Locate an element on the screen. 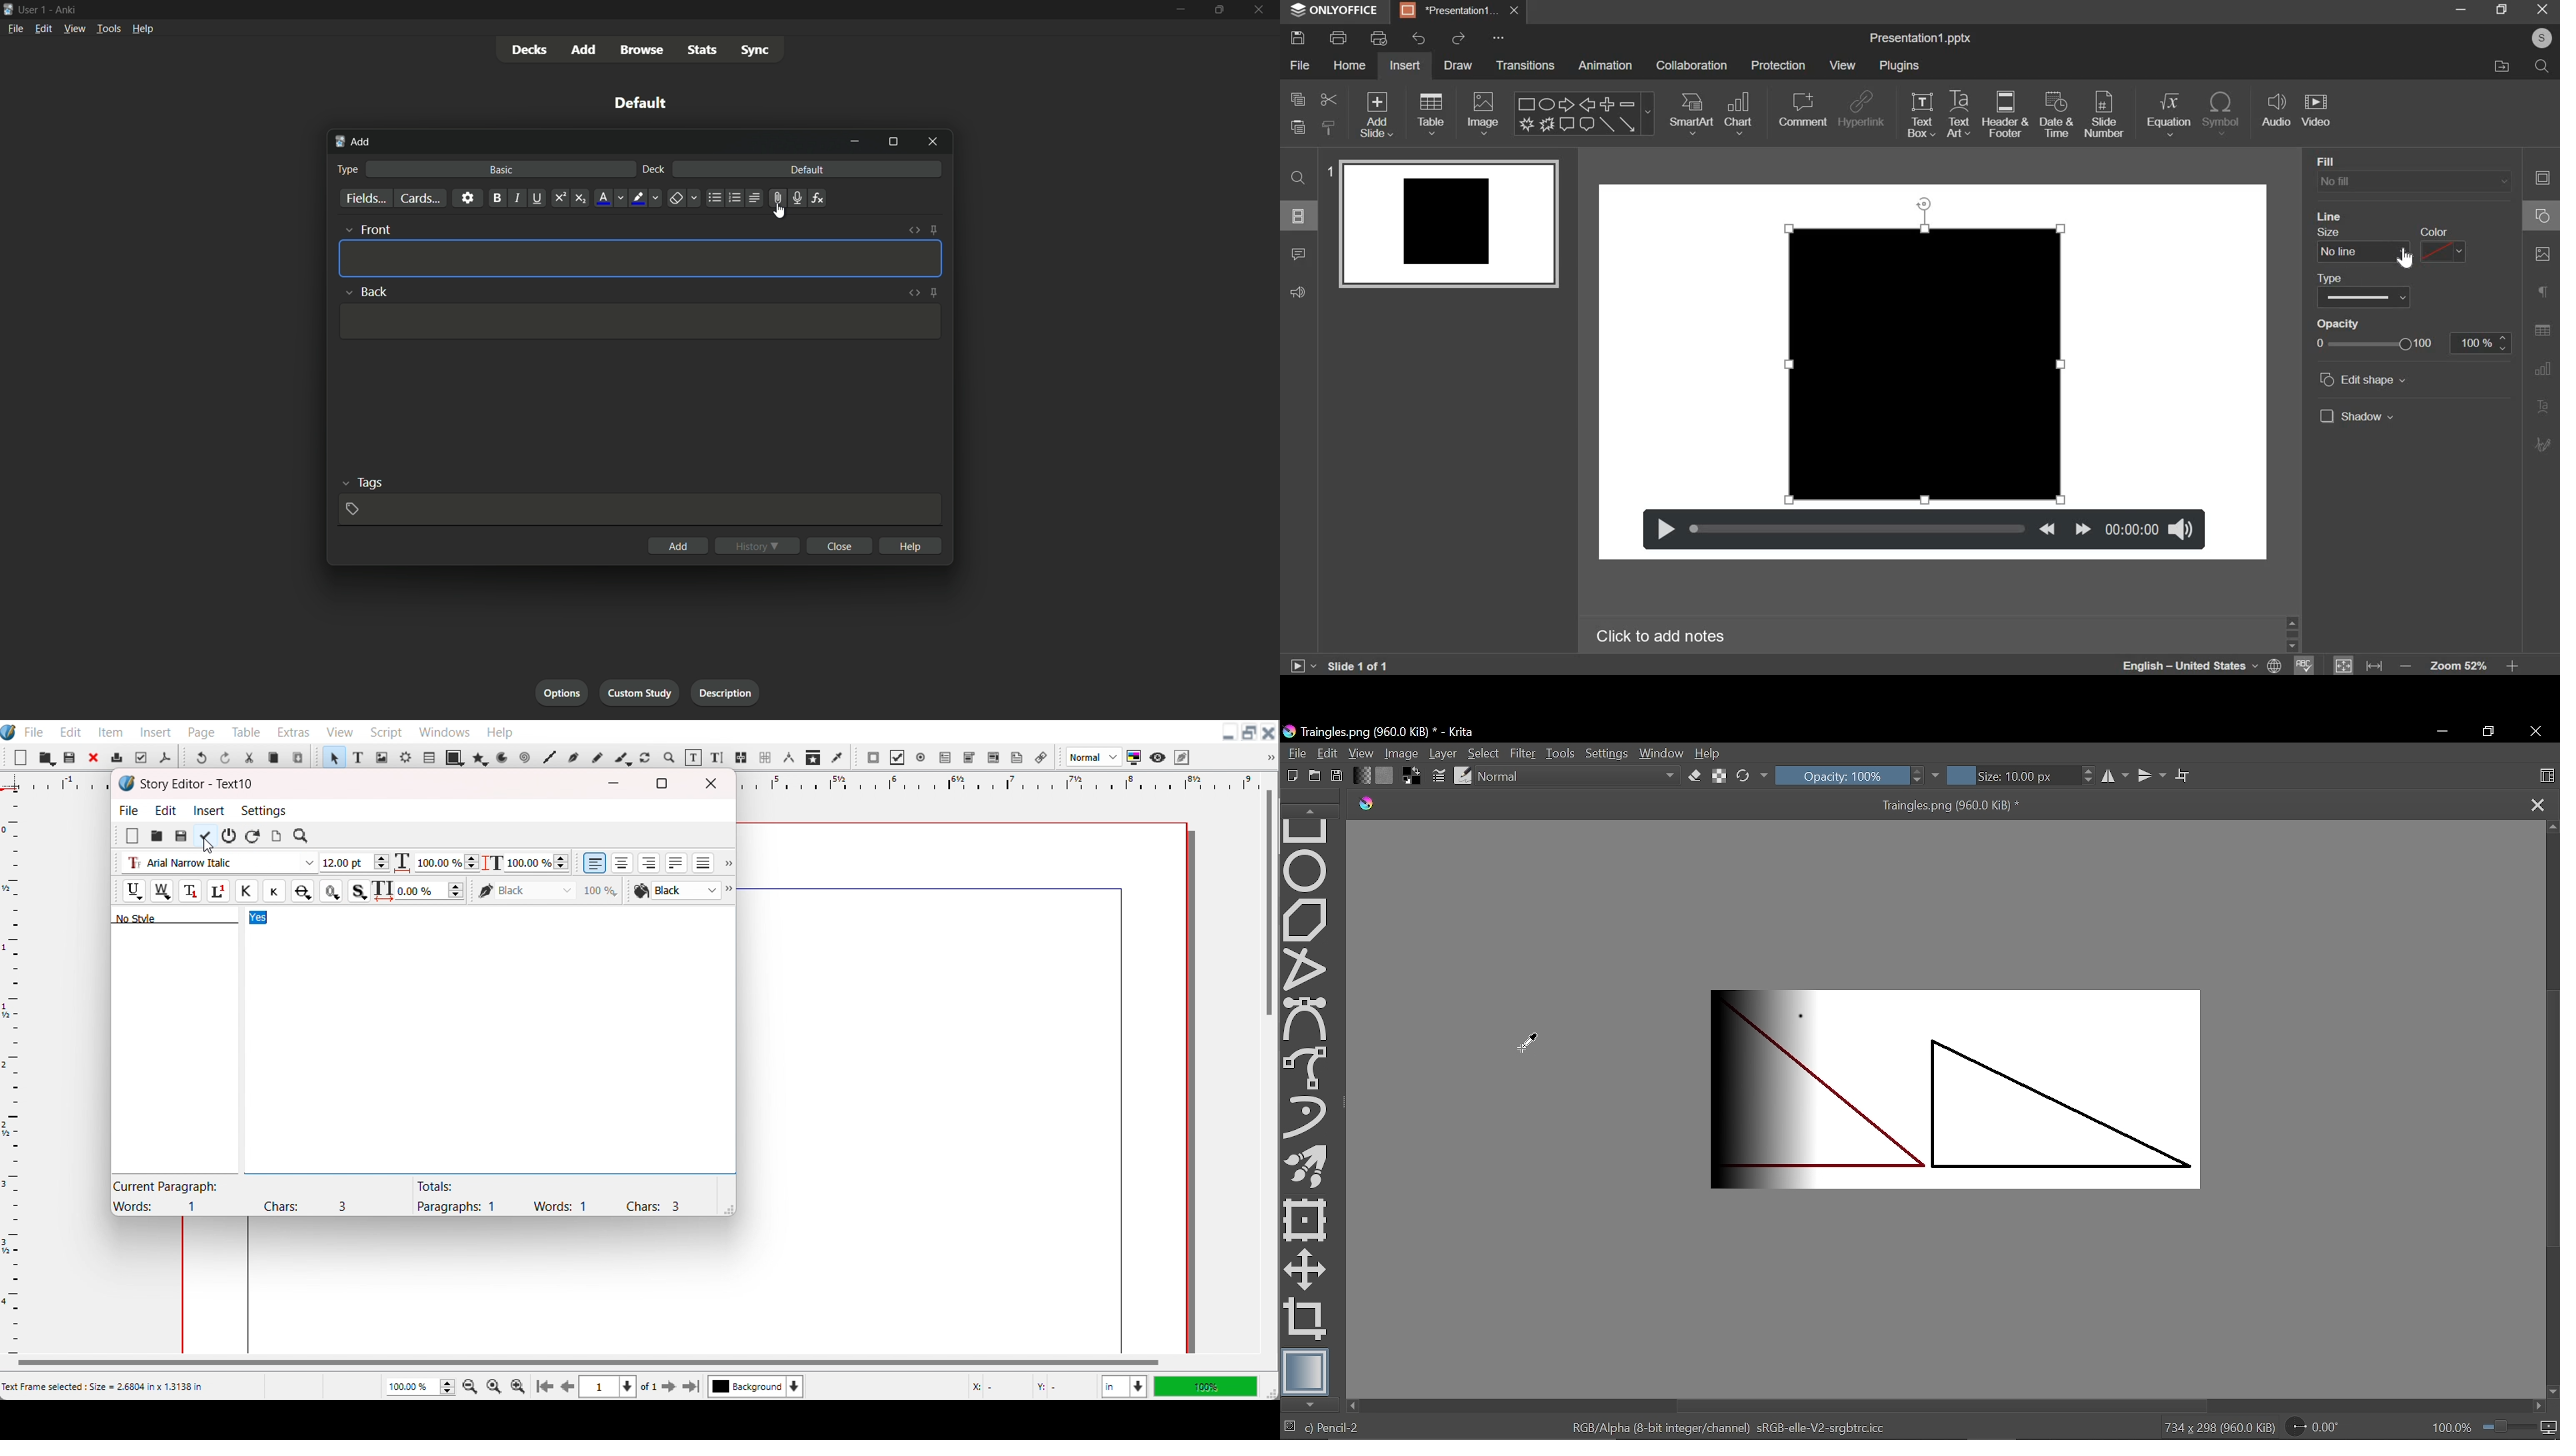 The image size is (2576, 1456). Superscript is located at coordinates (219, 892).